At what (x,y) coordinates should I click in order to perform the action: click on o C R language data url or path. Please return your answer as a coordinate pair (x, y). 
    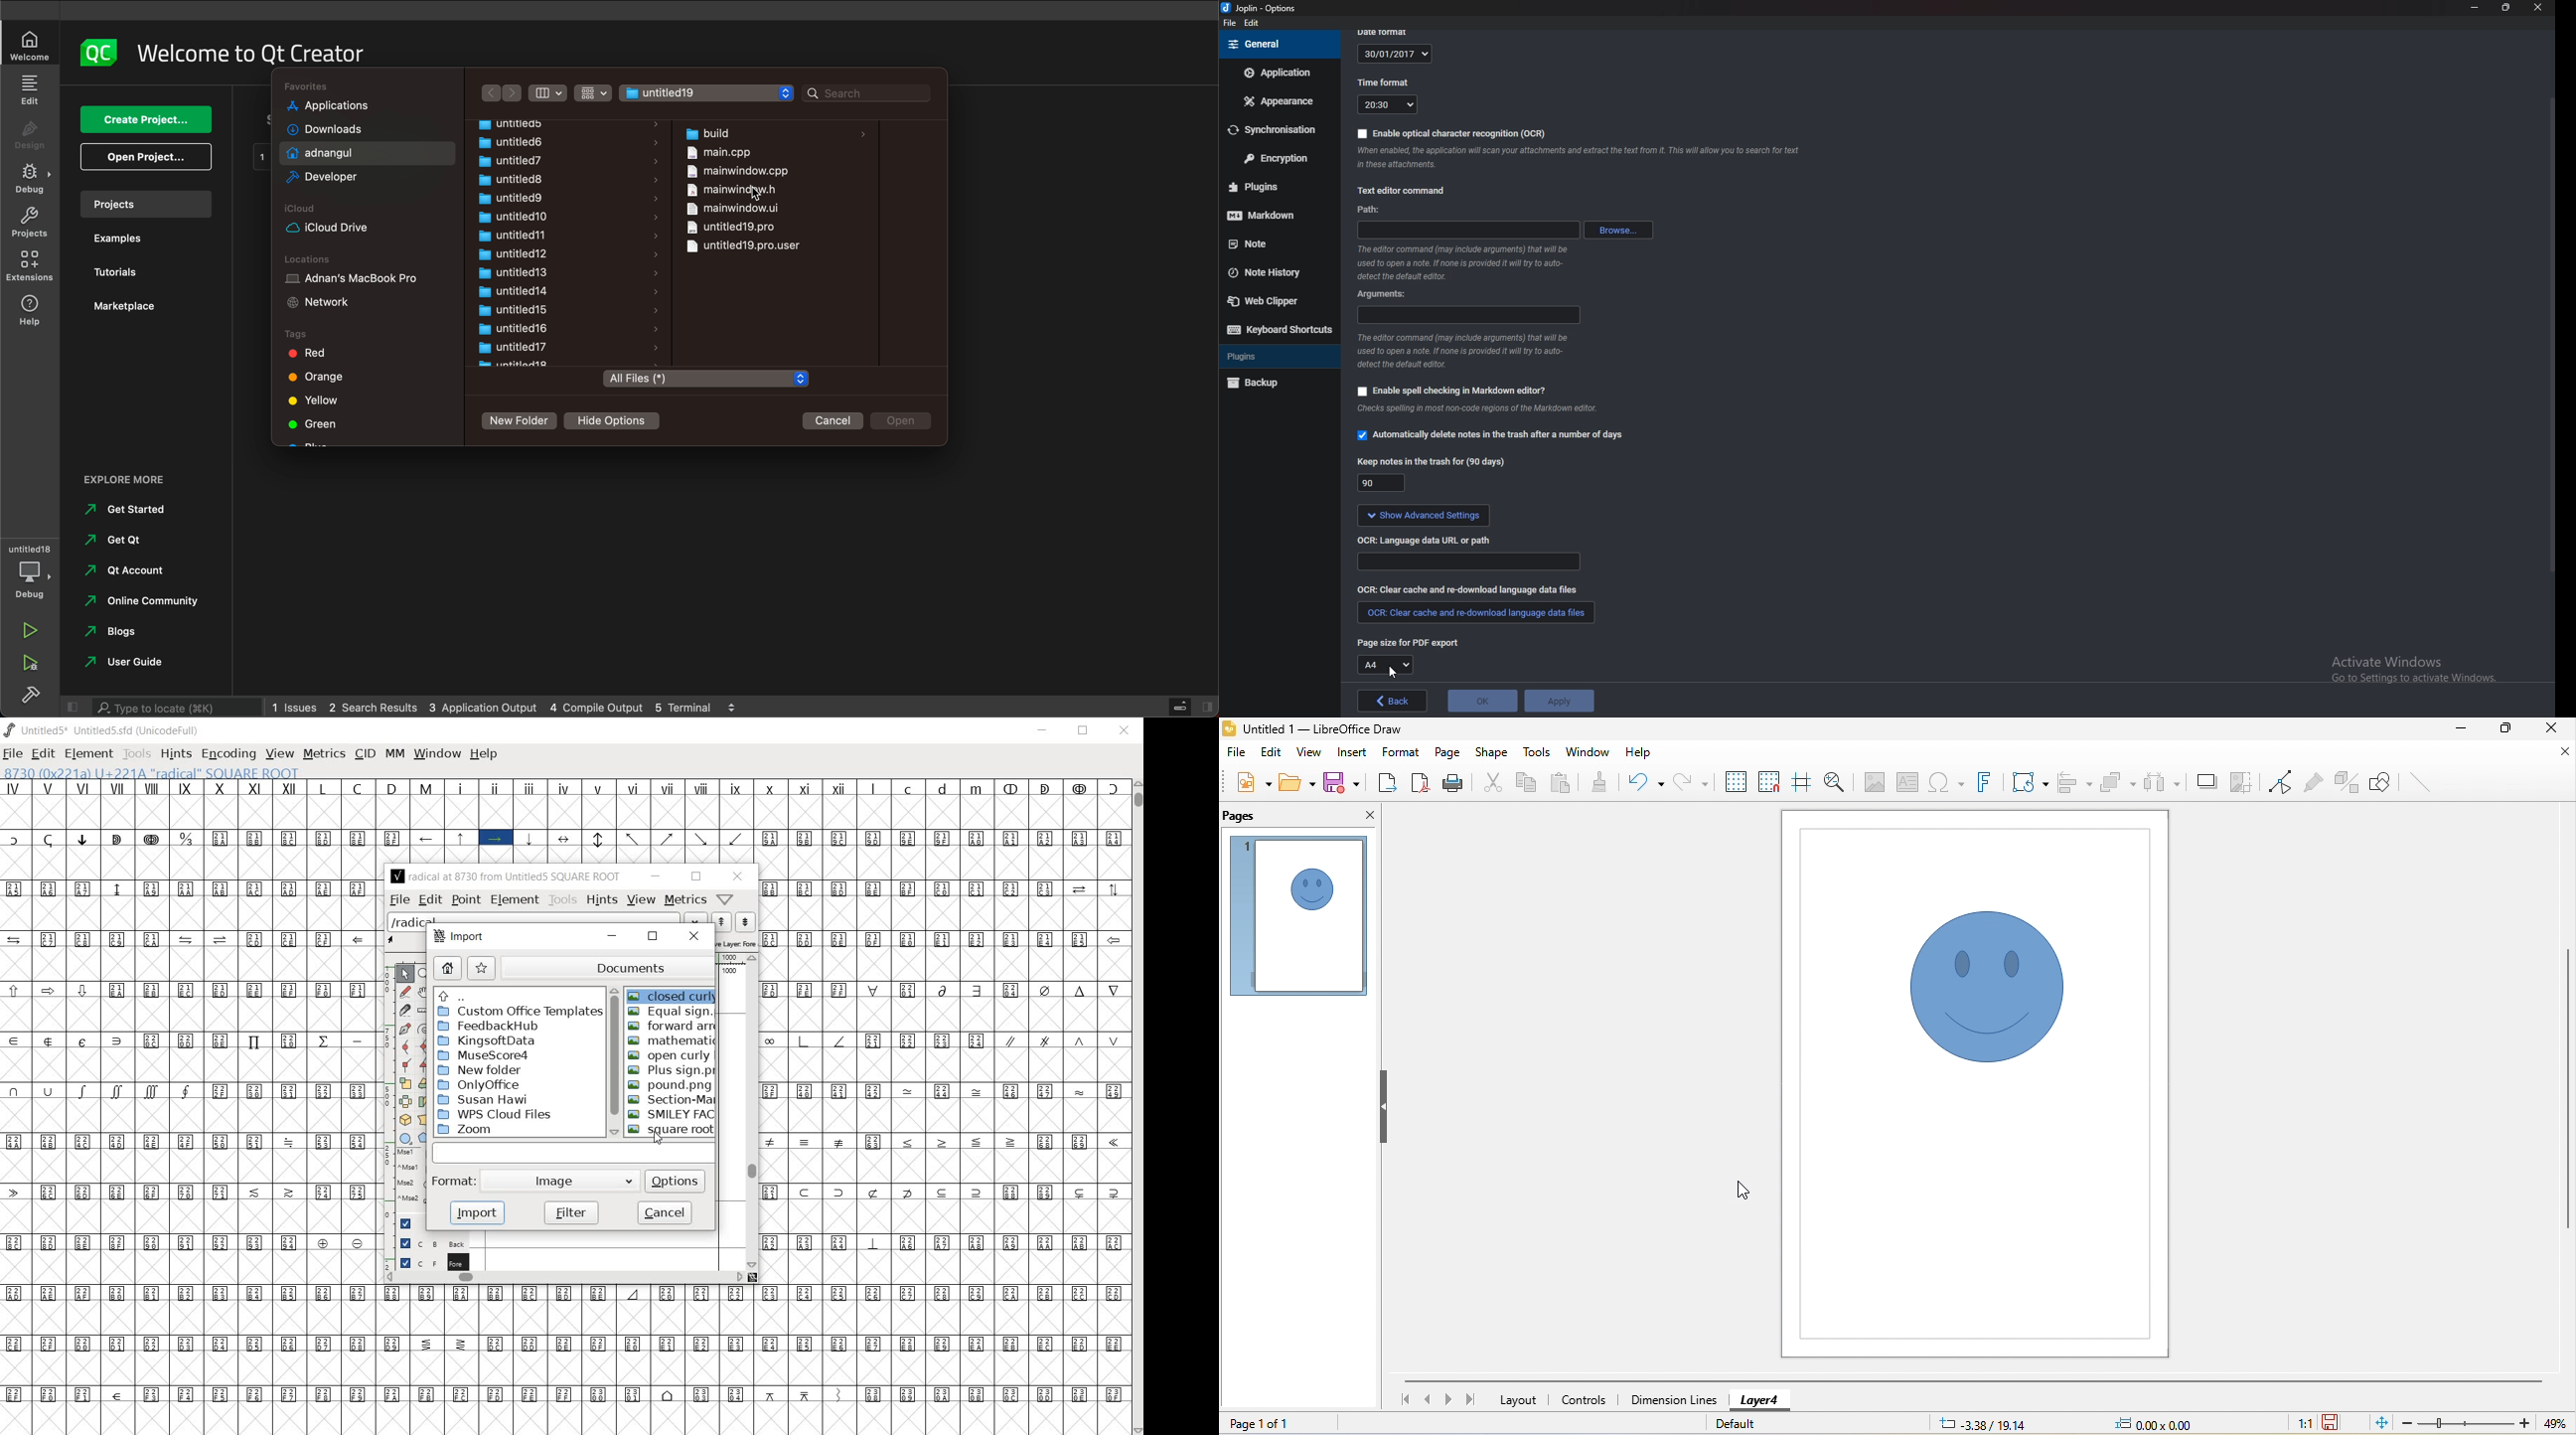
    Looking at the image, I should click on (1426, 542).